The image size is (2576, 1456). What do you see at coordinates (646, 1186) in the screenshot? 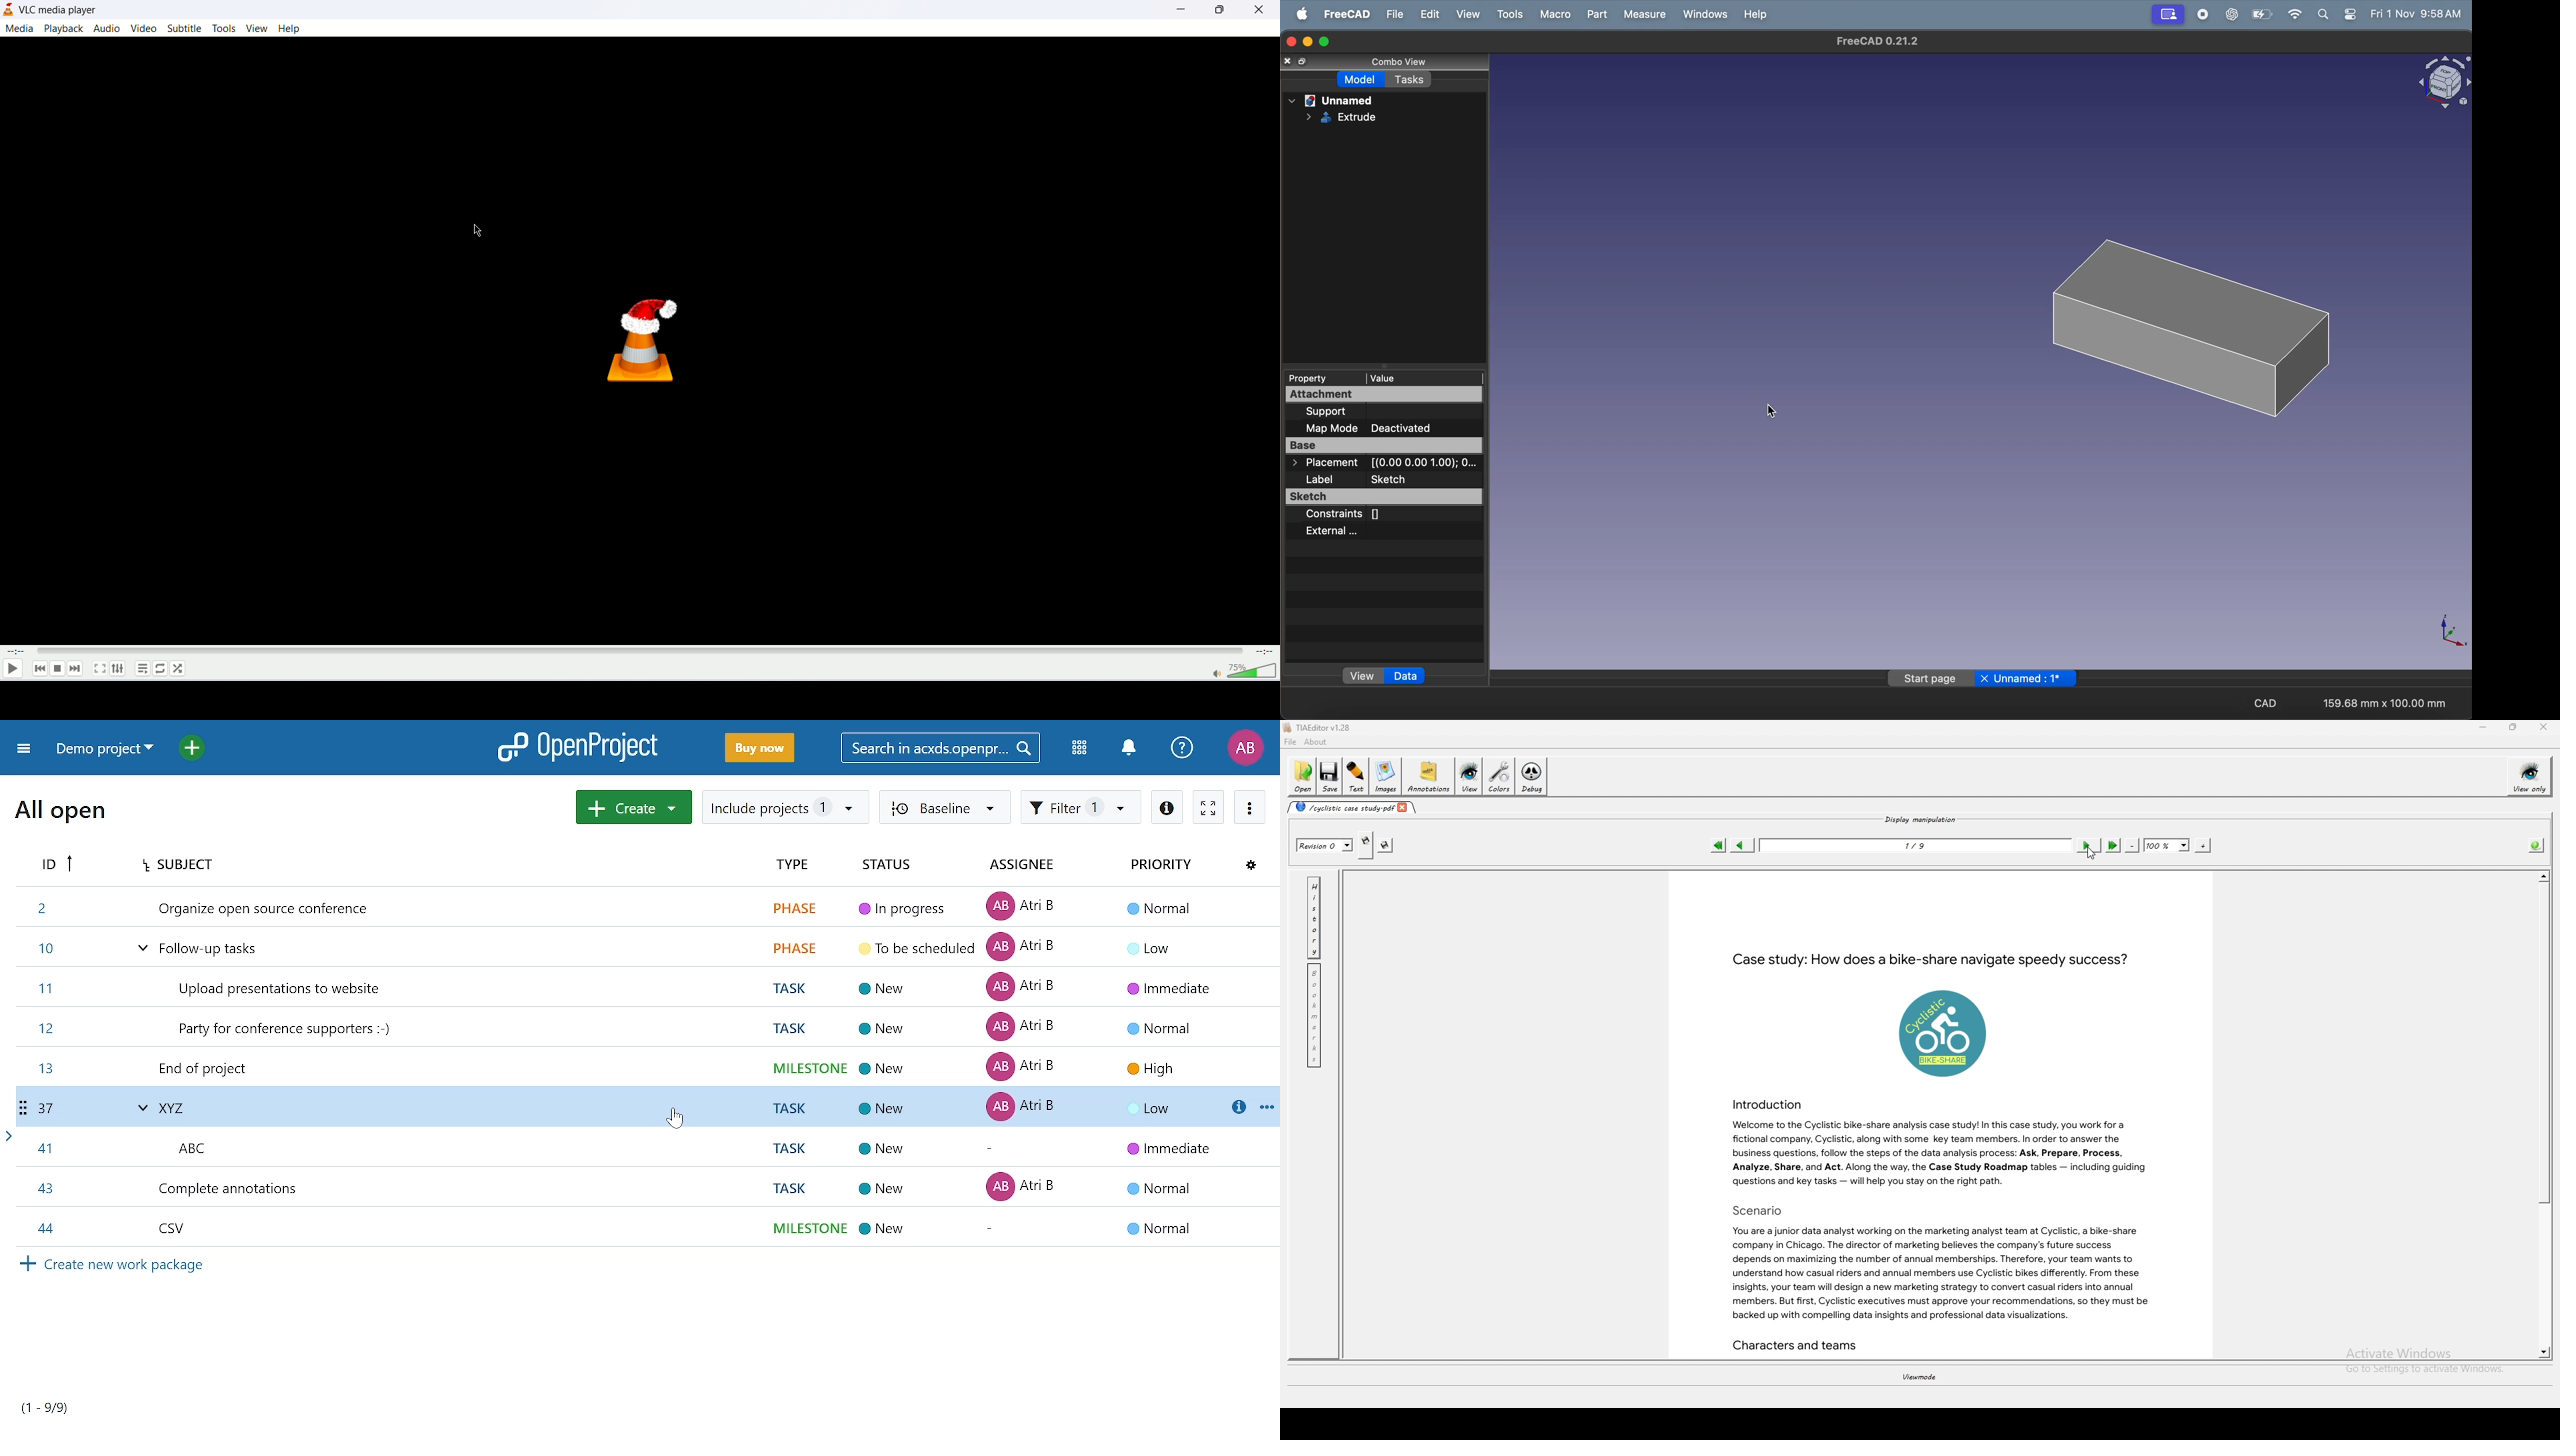
I see `work package ID 43 details` at bounding box center [646, 1186].